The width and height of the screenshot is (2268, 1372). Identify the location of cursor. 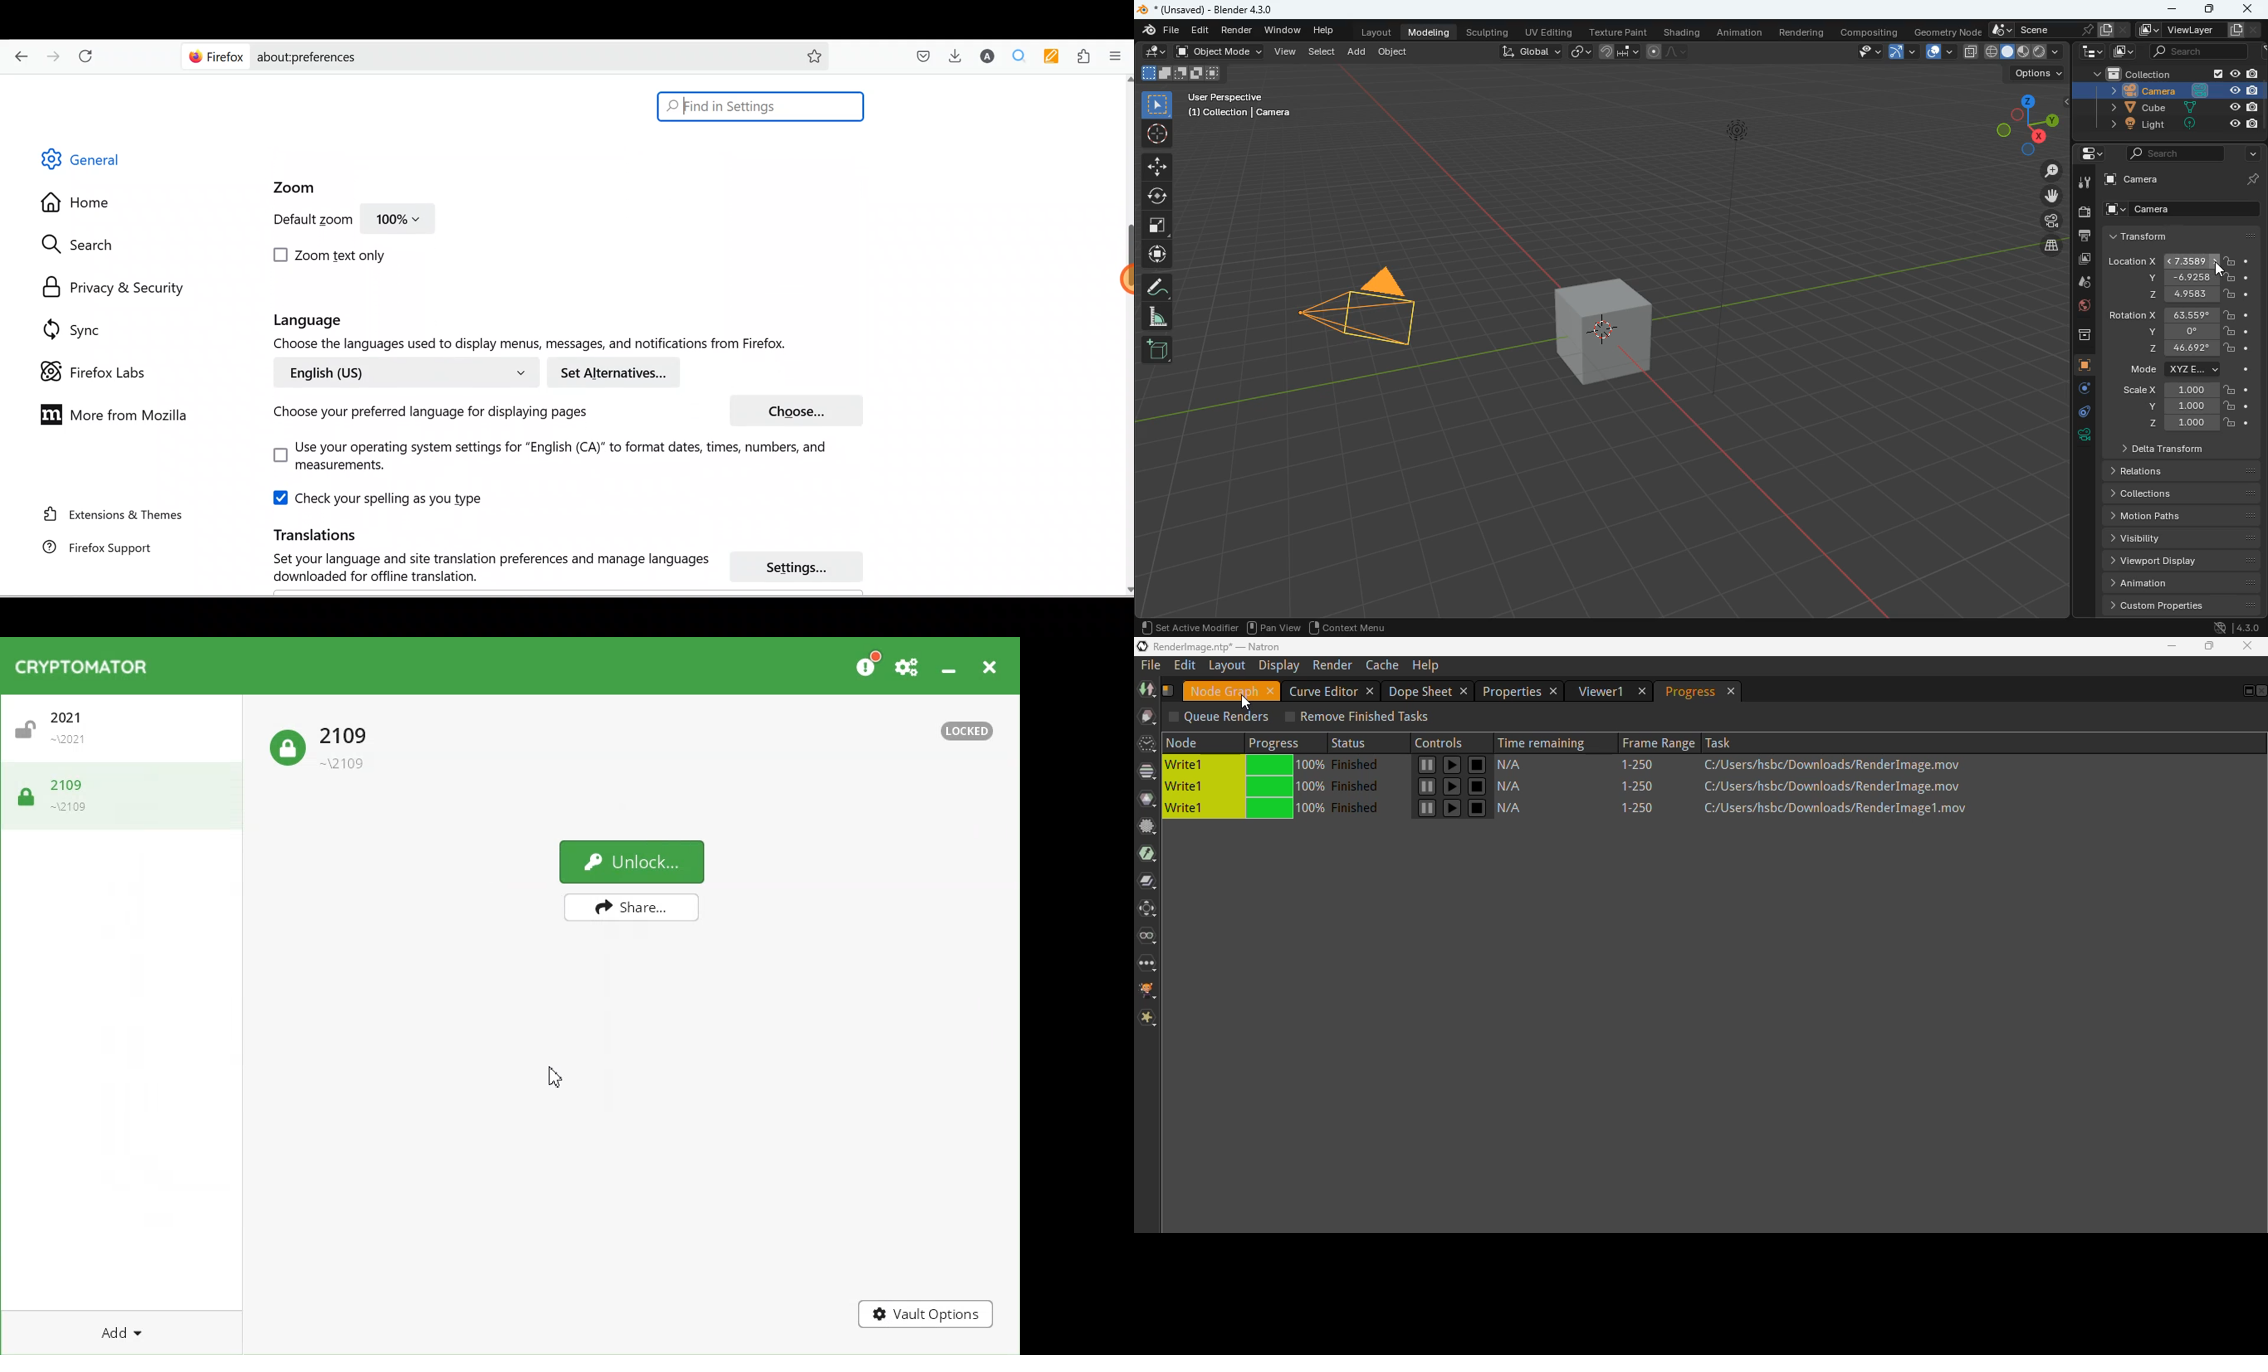
(2219, 271).